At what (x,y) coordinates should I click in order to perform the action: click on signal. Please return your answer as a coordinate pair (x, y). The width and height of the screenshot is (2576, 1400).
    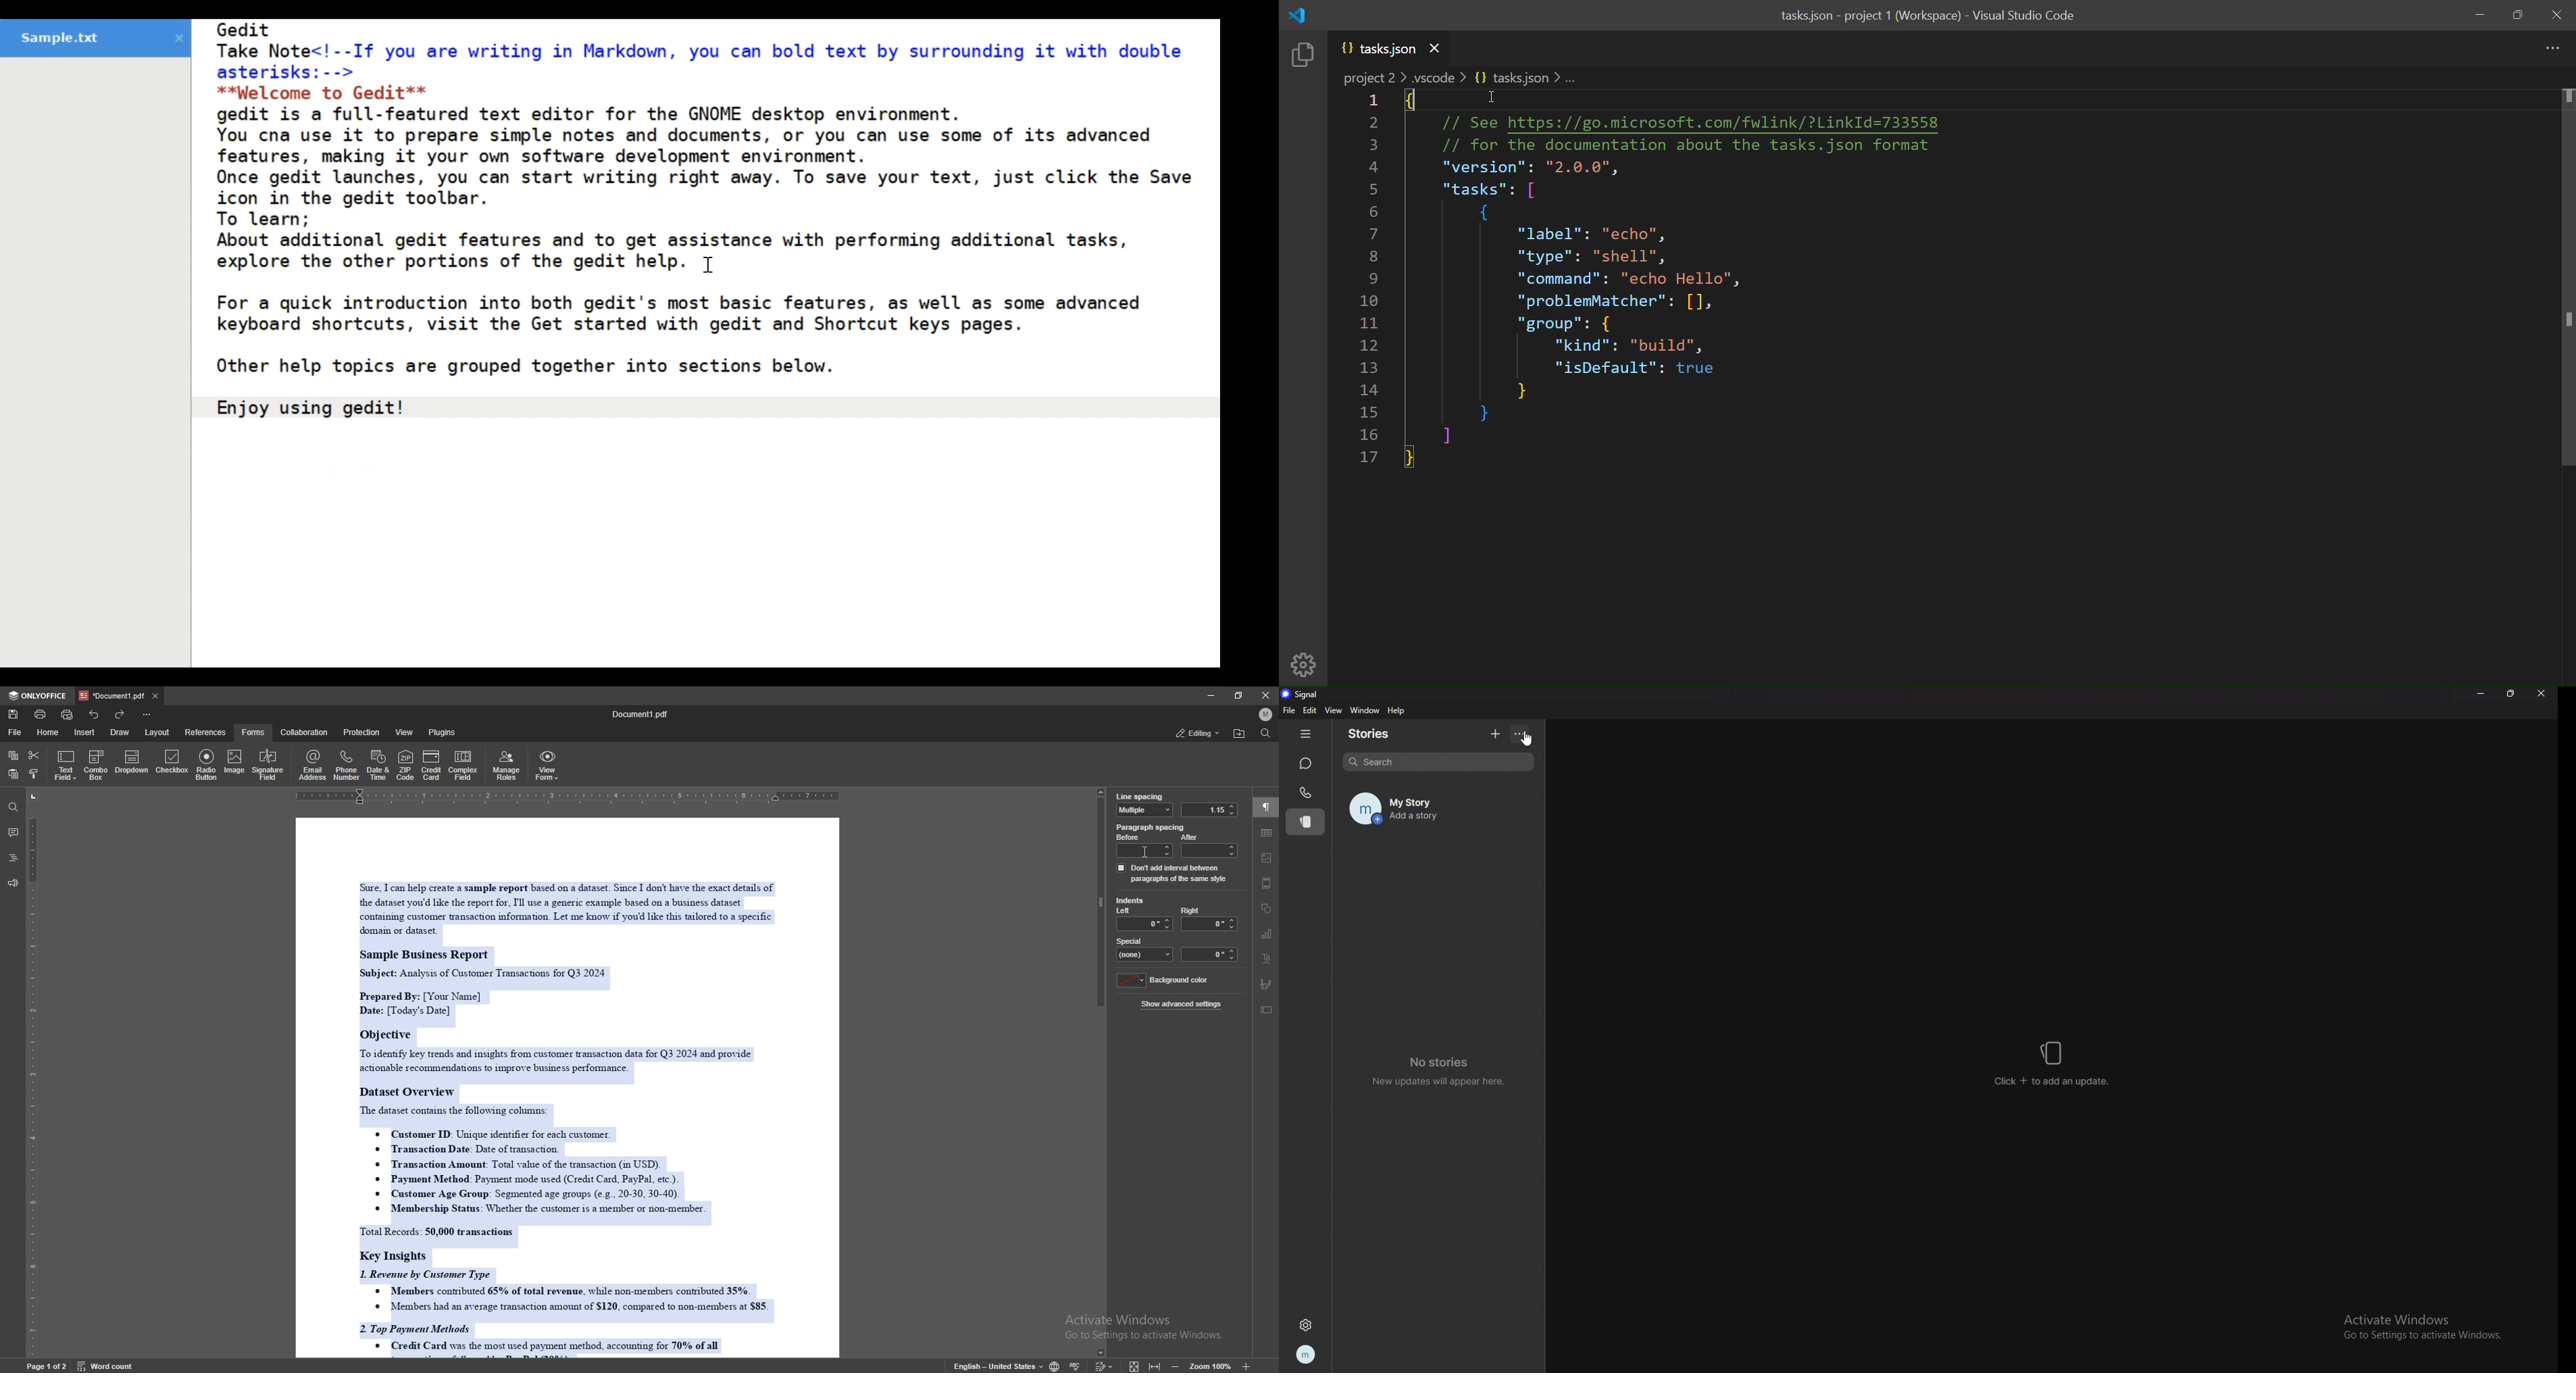
    Looking at the image, I should click on (1300, 694).